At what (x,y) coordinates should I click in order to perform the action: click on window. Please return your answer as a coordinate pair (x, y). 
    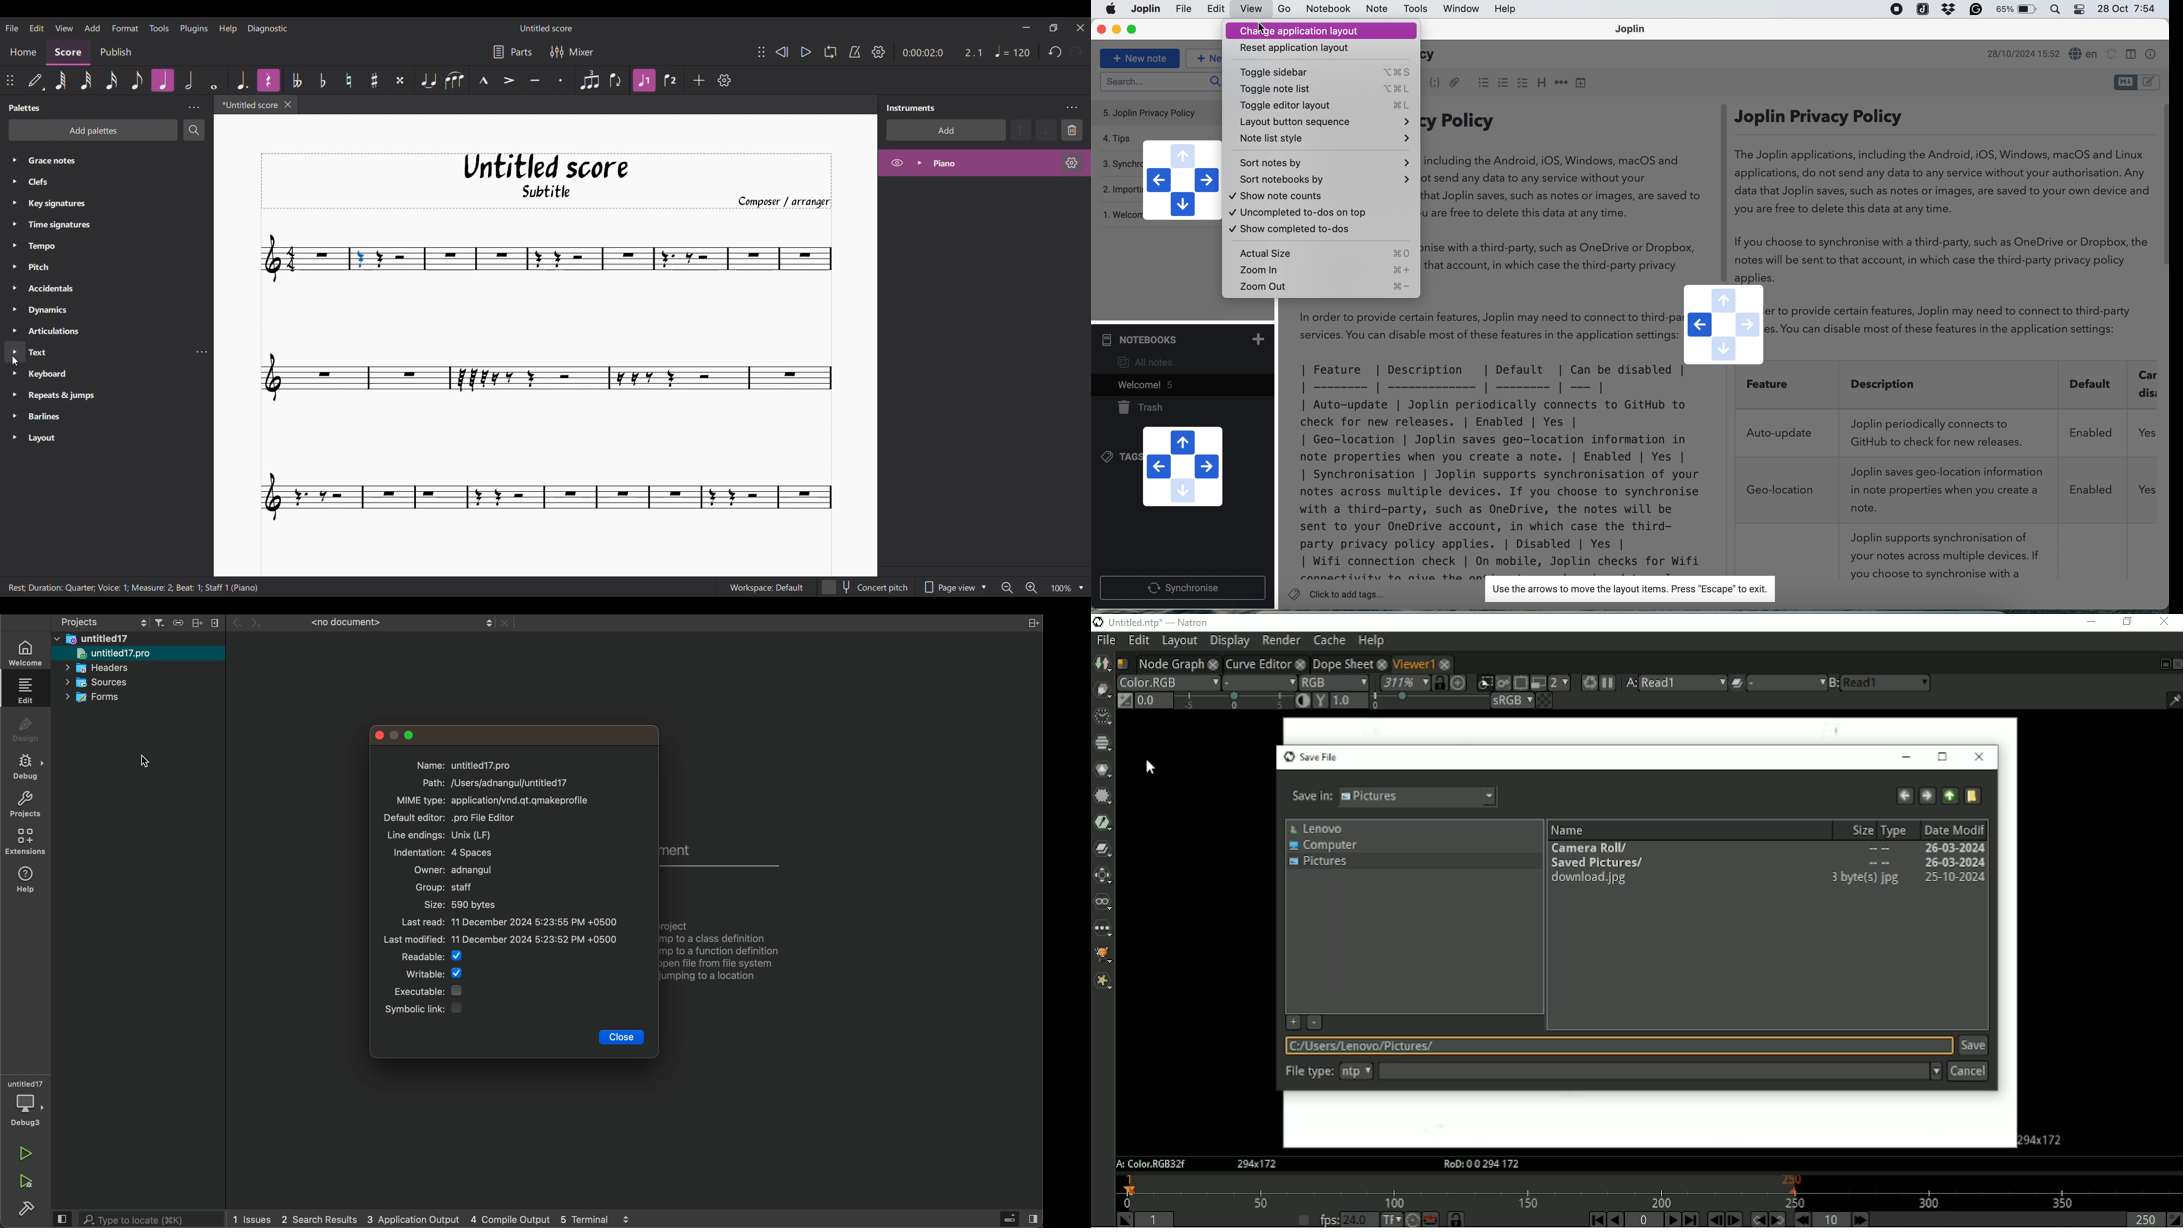
    Looking at the image, I should click on (1459, 10).